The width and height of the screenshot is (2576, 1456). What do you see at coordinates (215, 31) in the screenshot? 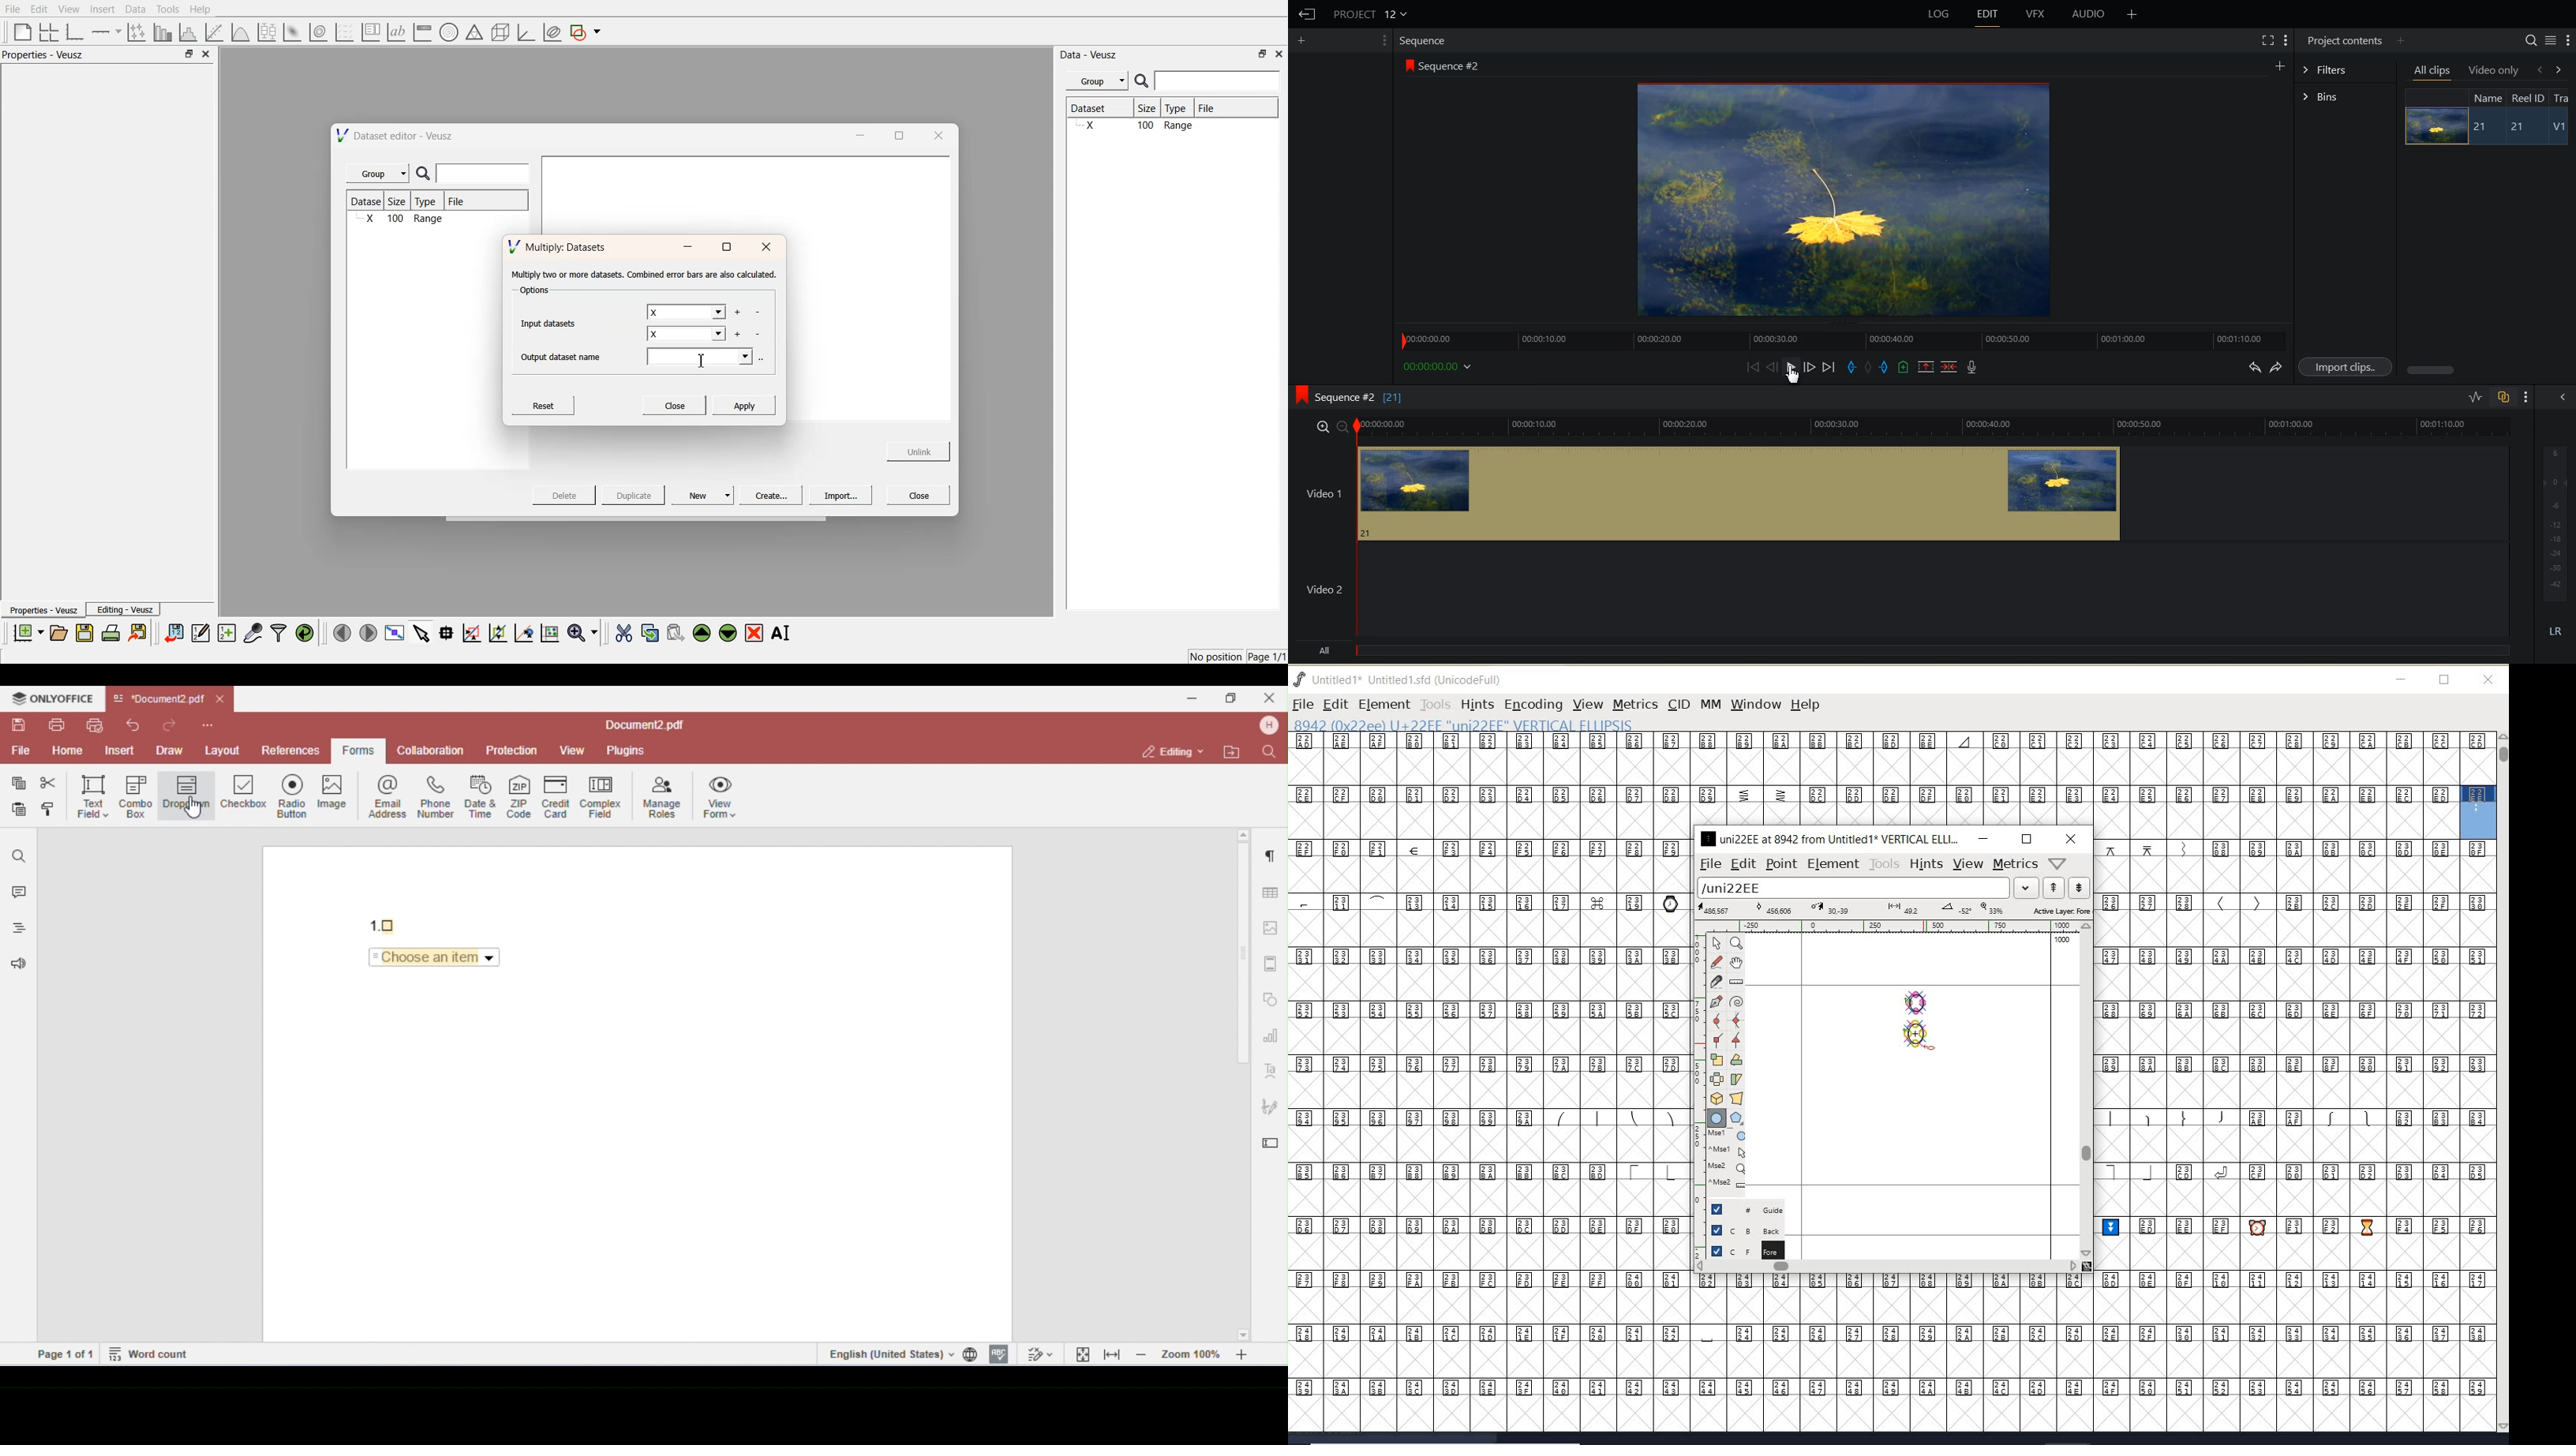
I see `fit a function` at bounding box center [215, 31].